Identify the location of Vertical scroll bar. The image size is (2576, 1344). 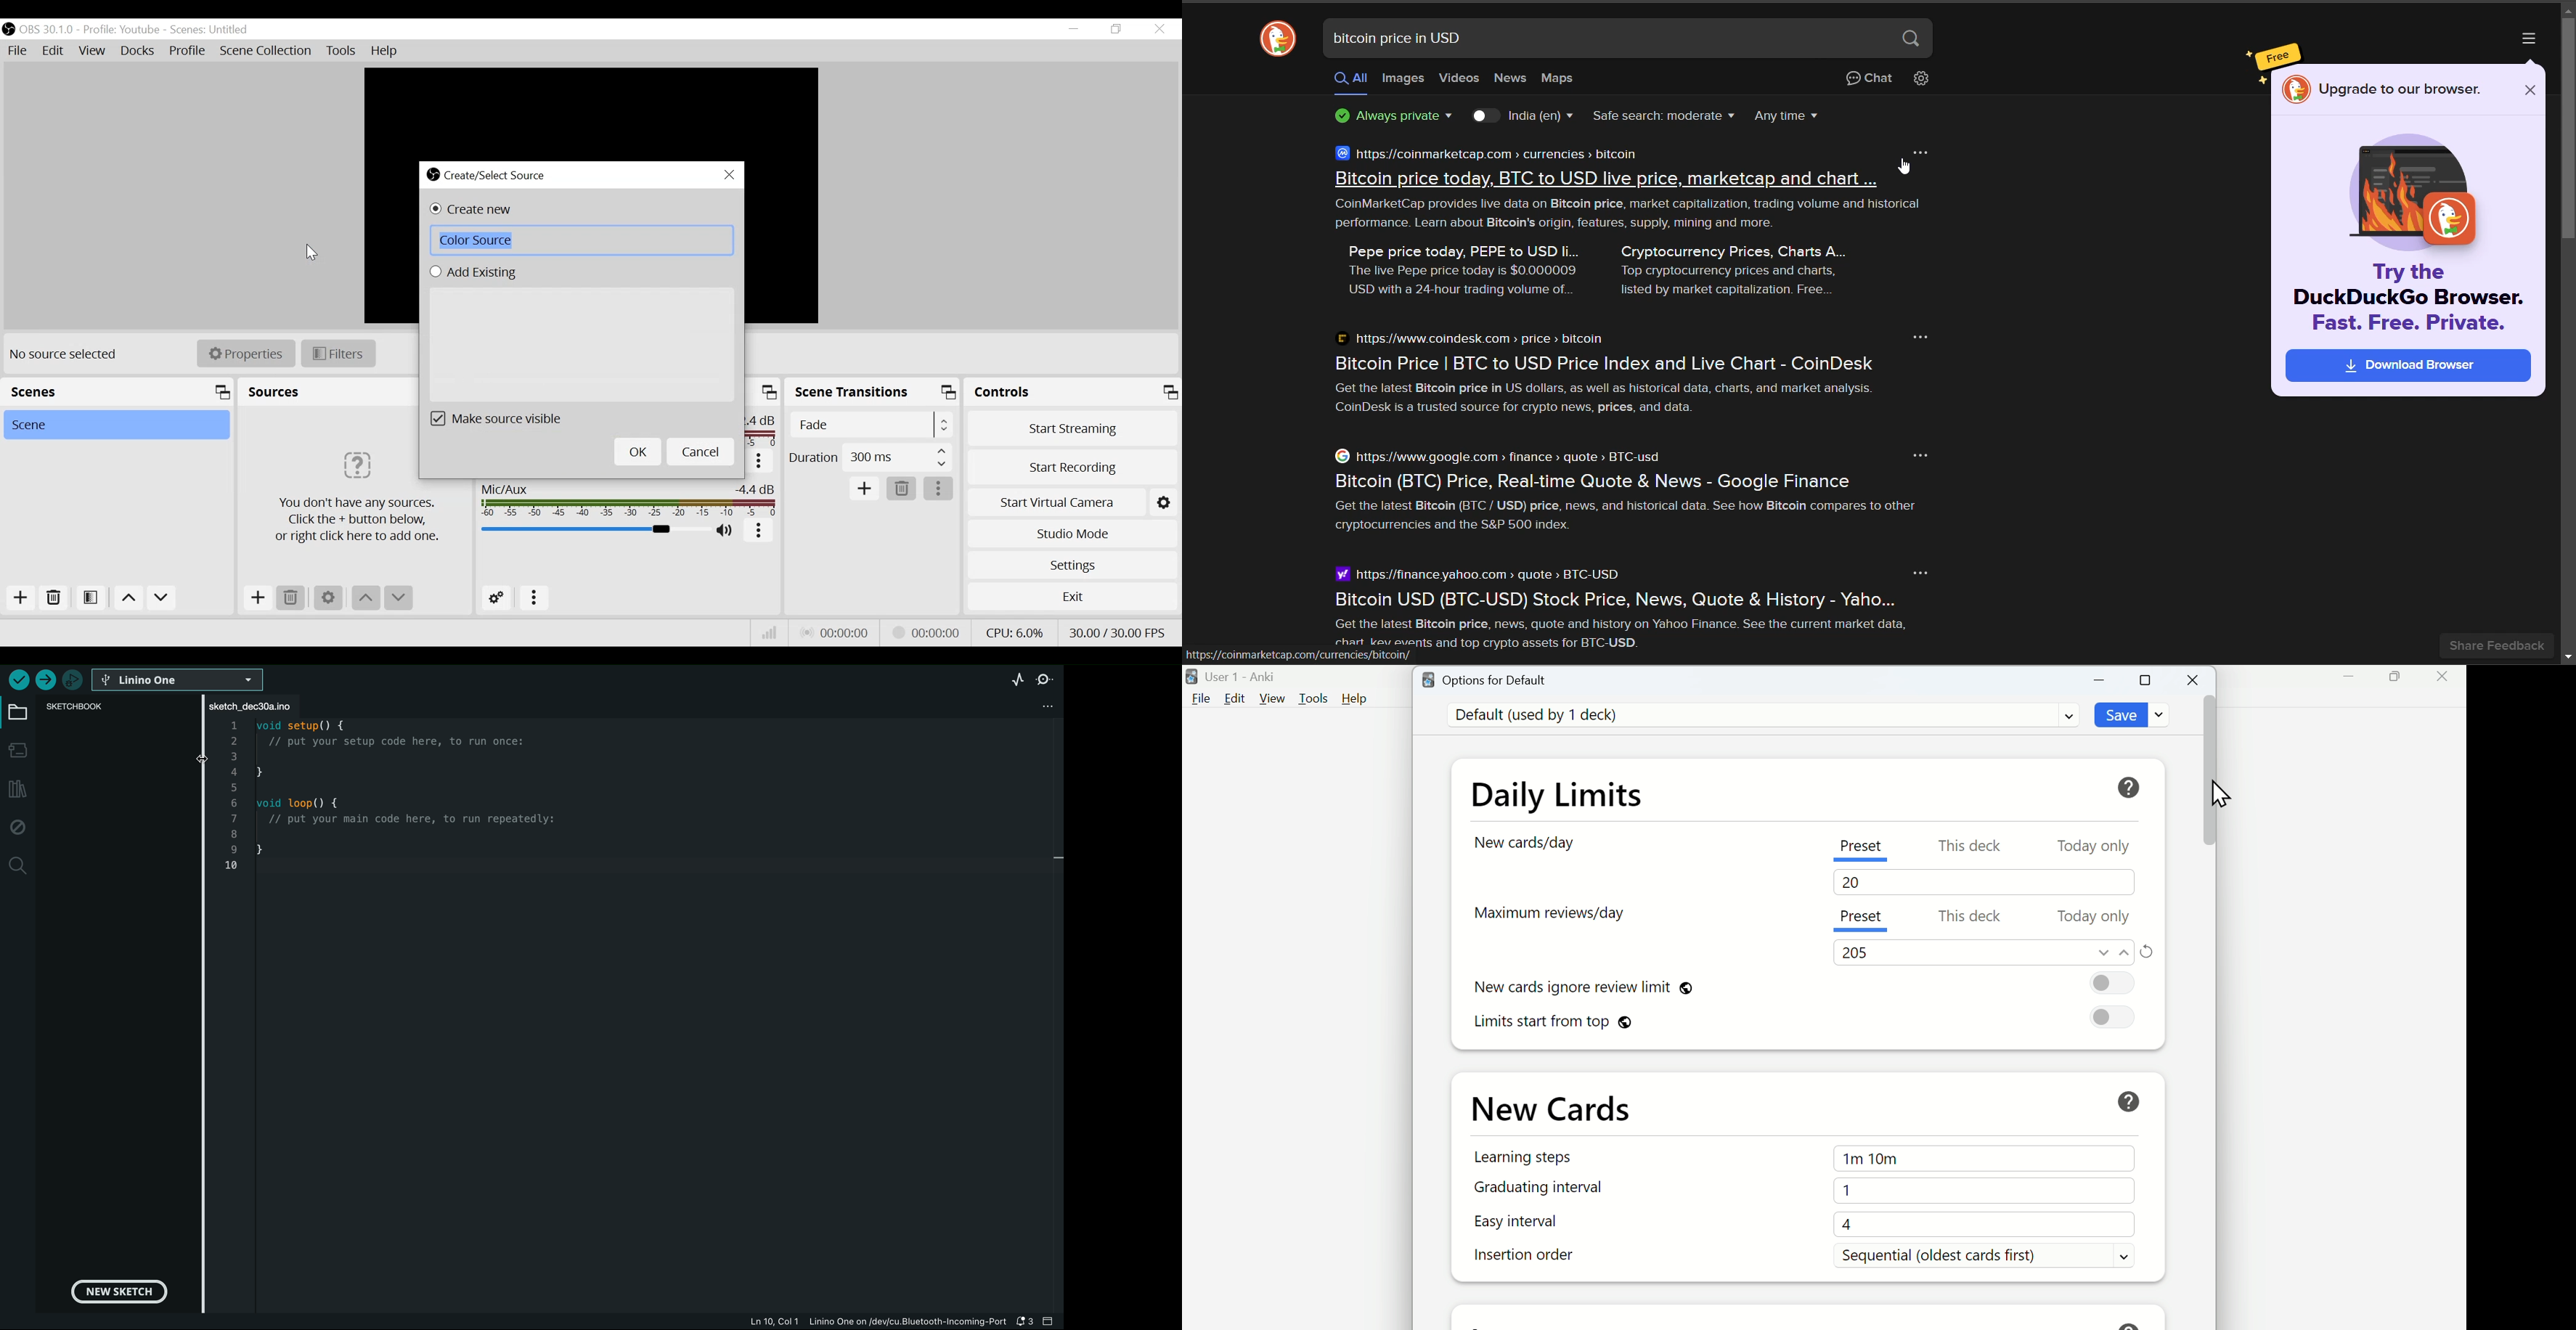
(2208, 1010).